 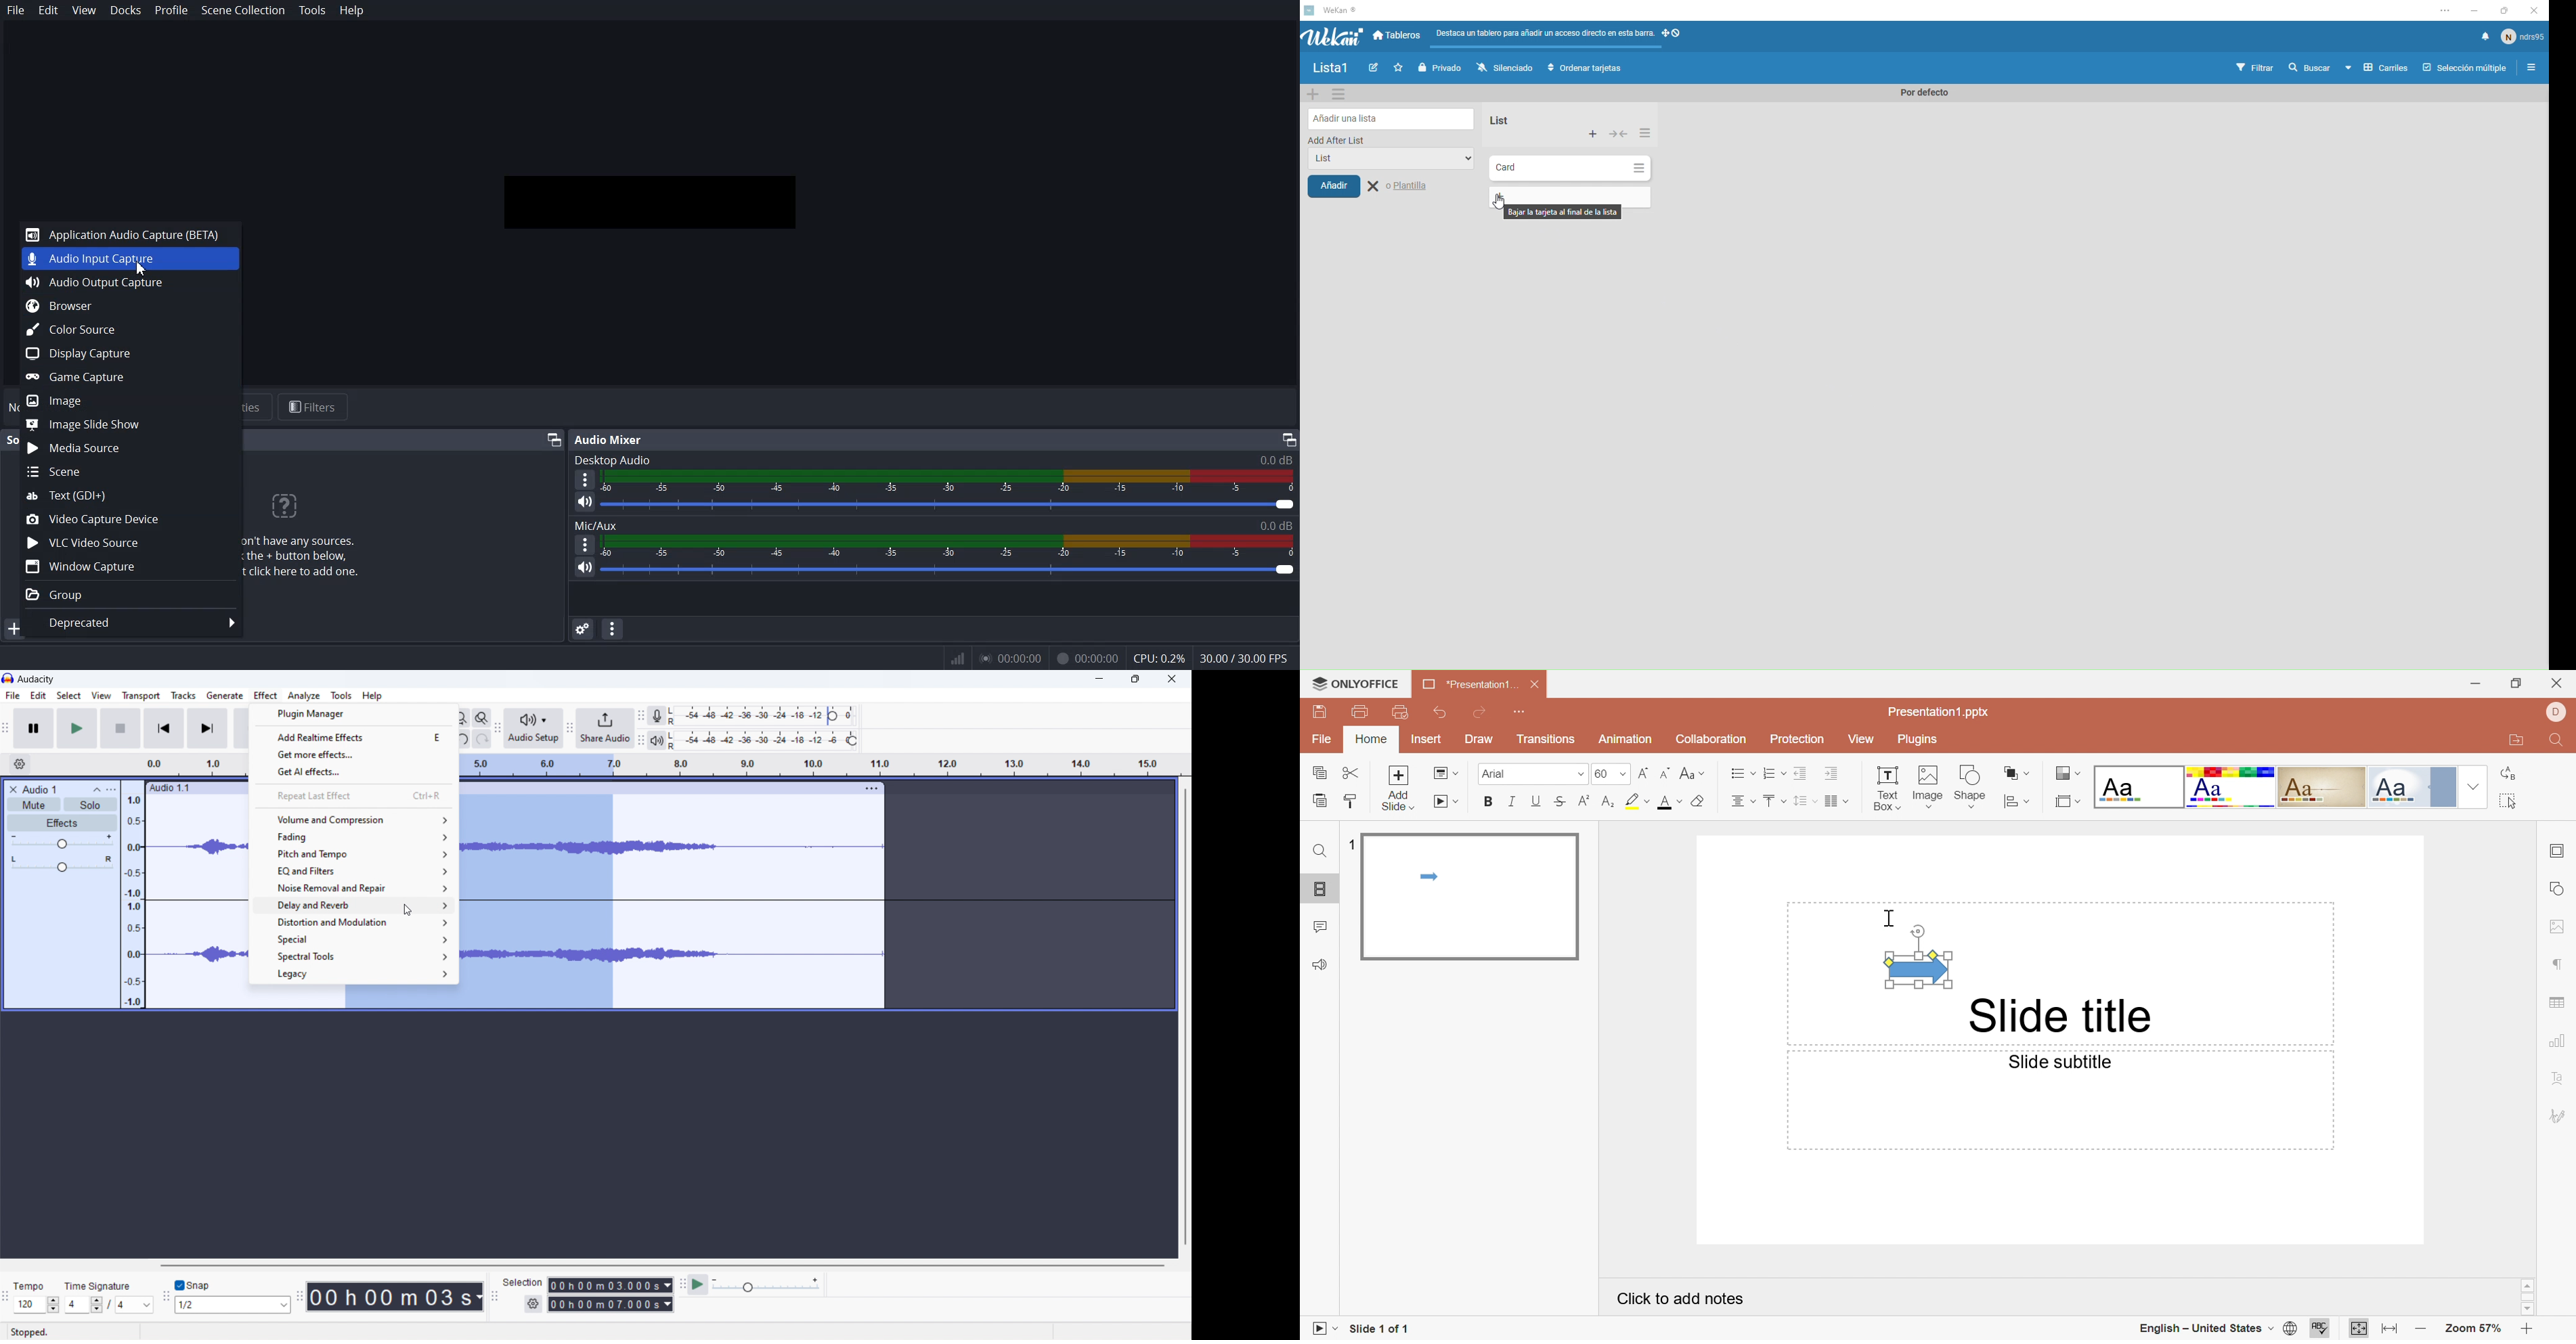 I want to click on Slide 1 of 1, so click(x=1376, y=1329).